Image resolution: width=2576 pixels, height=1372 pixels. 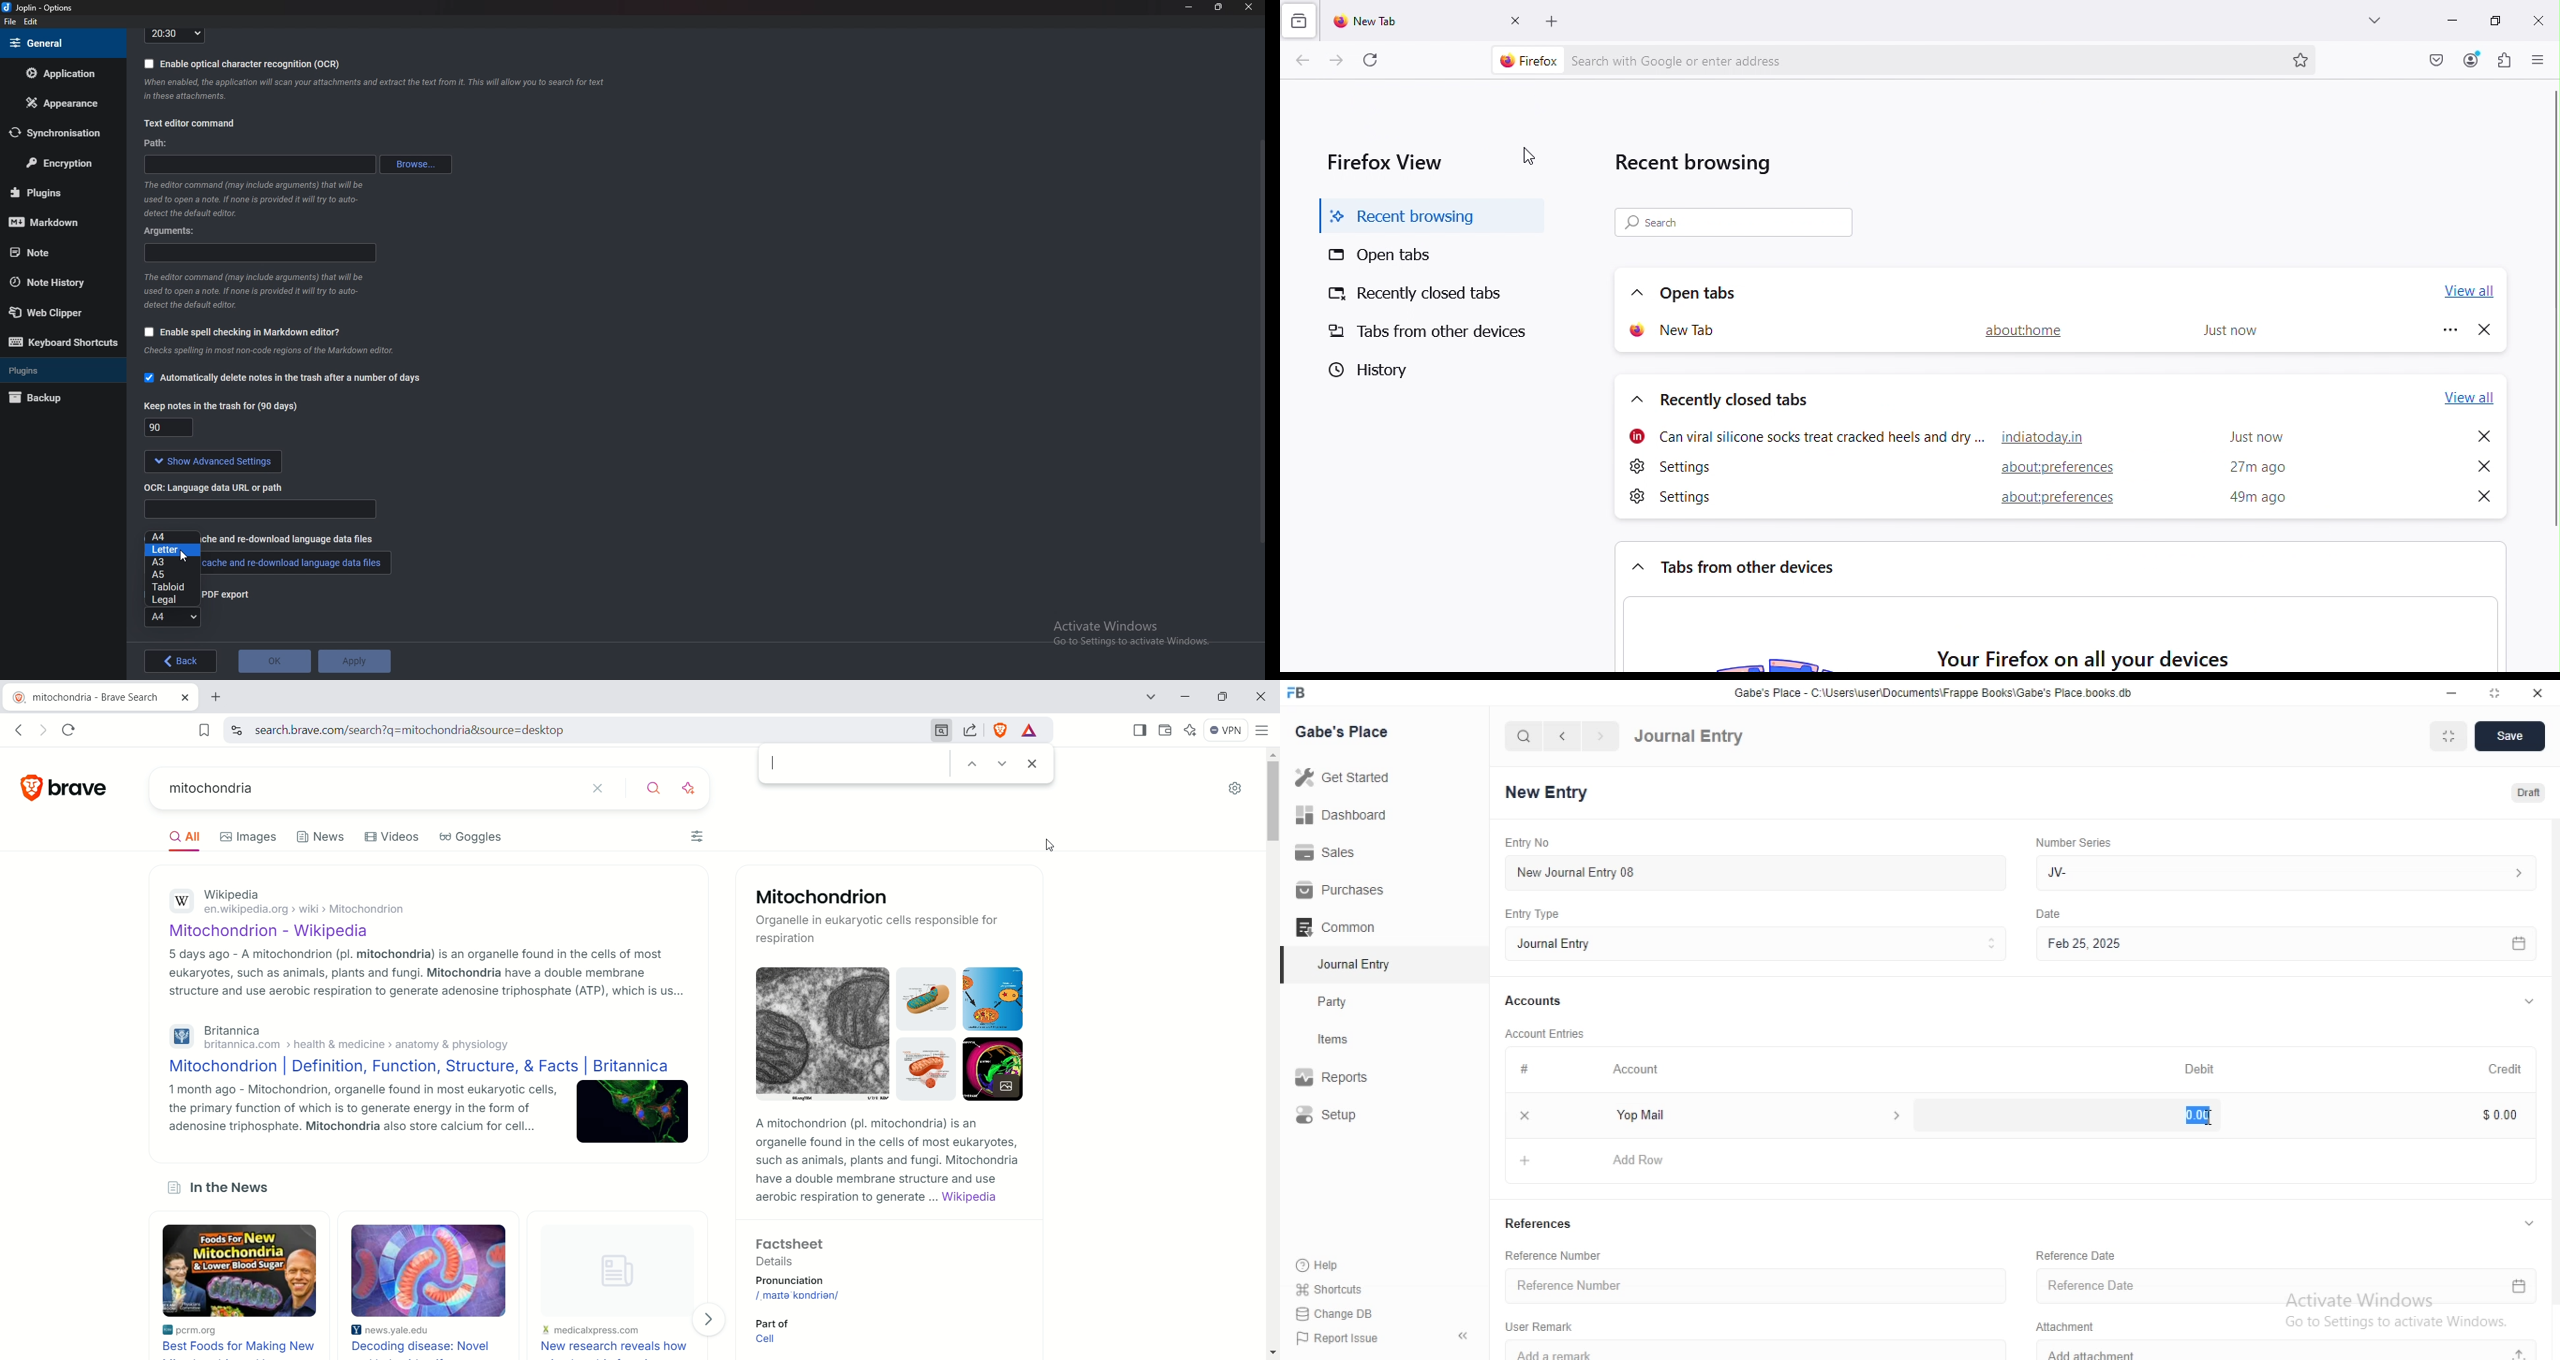 What do you see at coordinates (1407, 21) in the screenshot?
I see `New tab` at bounding box center [1407, 21].